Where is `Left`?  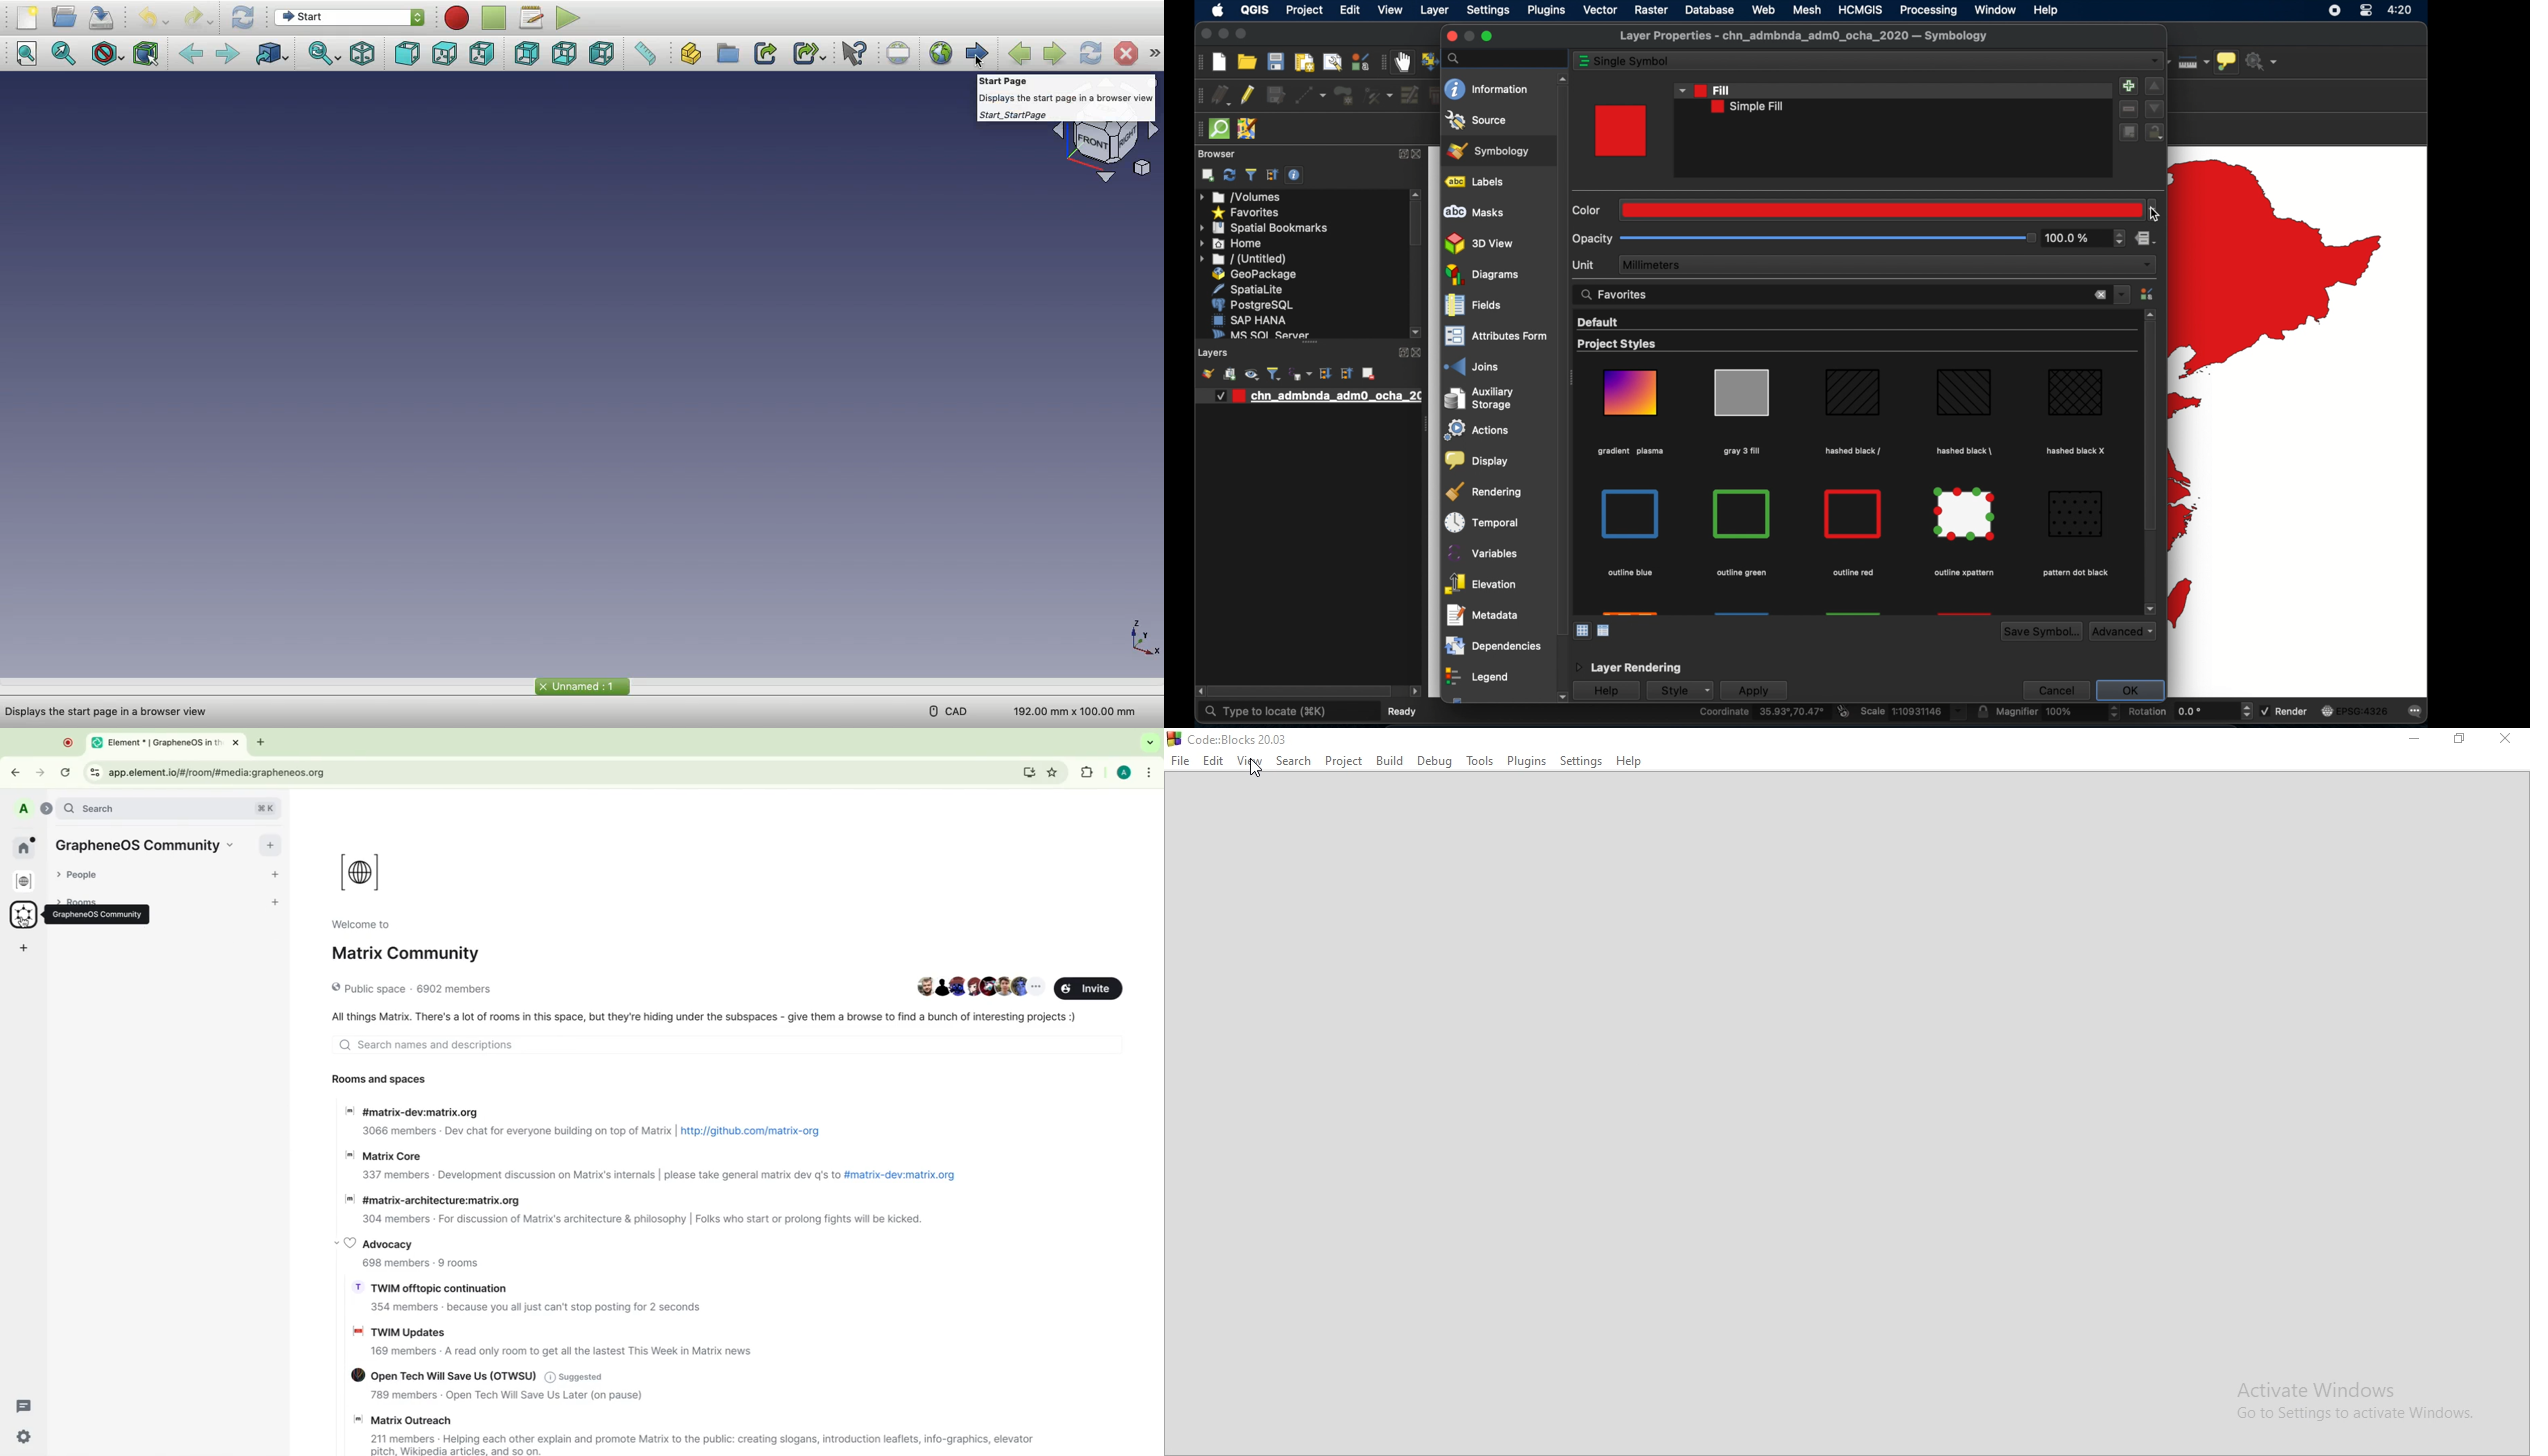 Left is located at coordinates (604, 54).